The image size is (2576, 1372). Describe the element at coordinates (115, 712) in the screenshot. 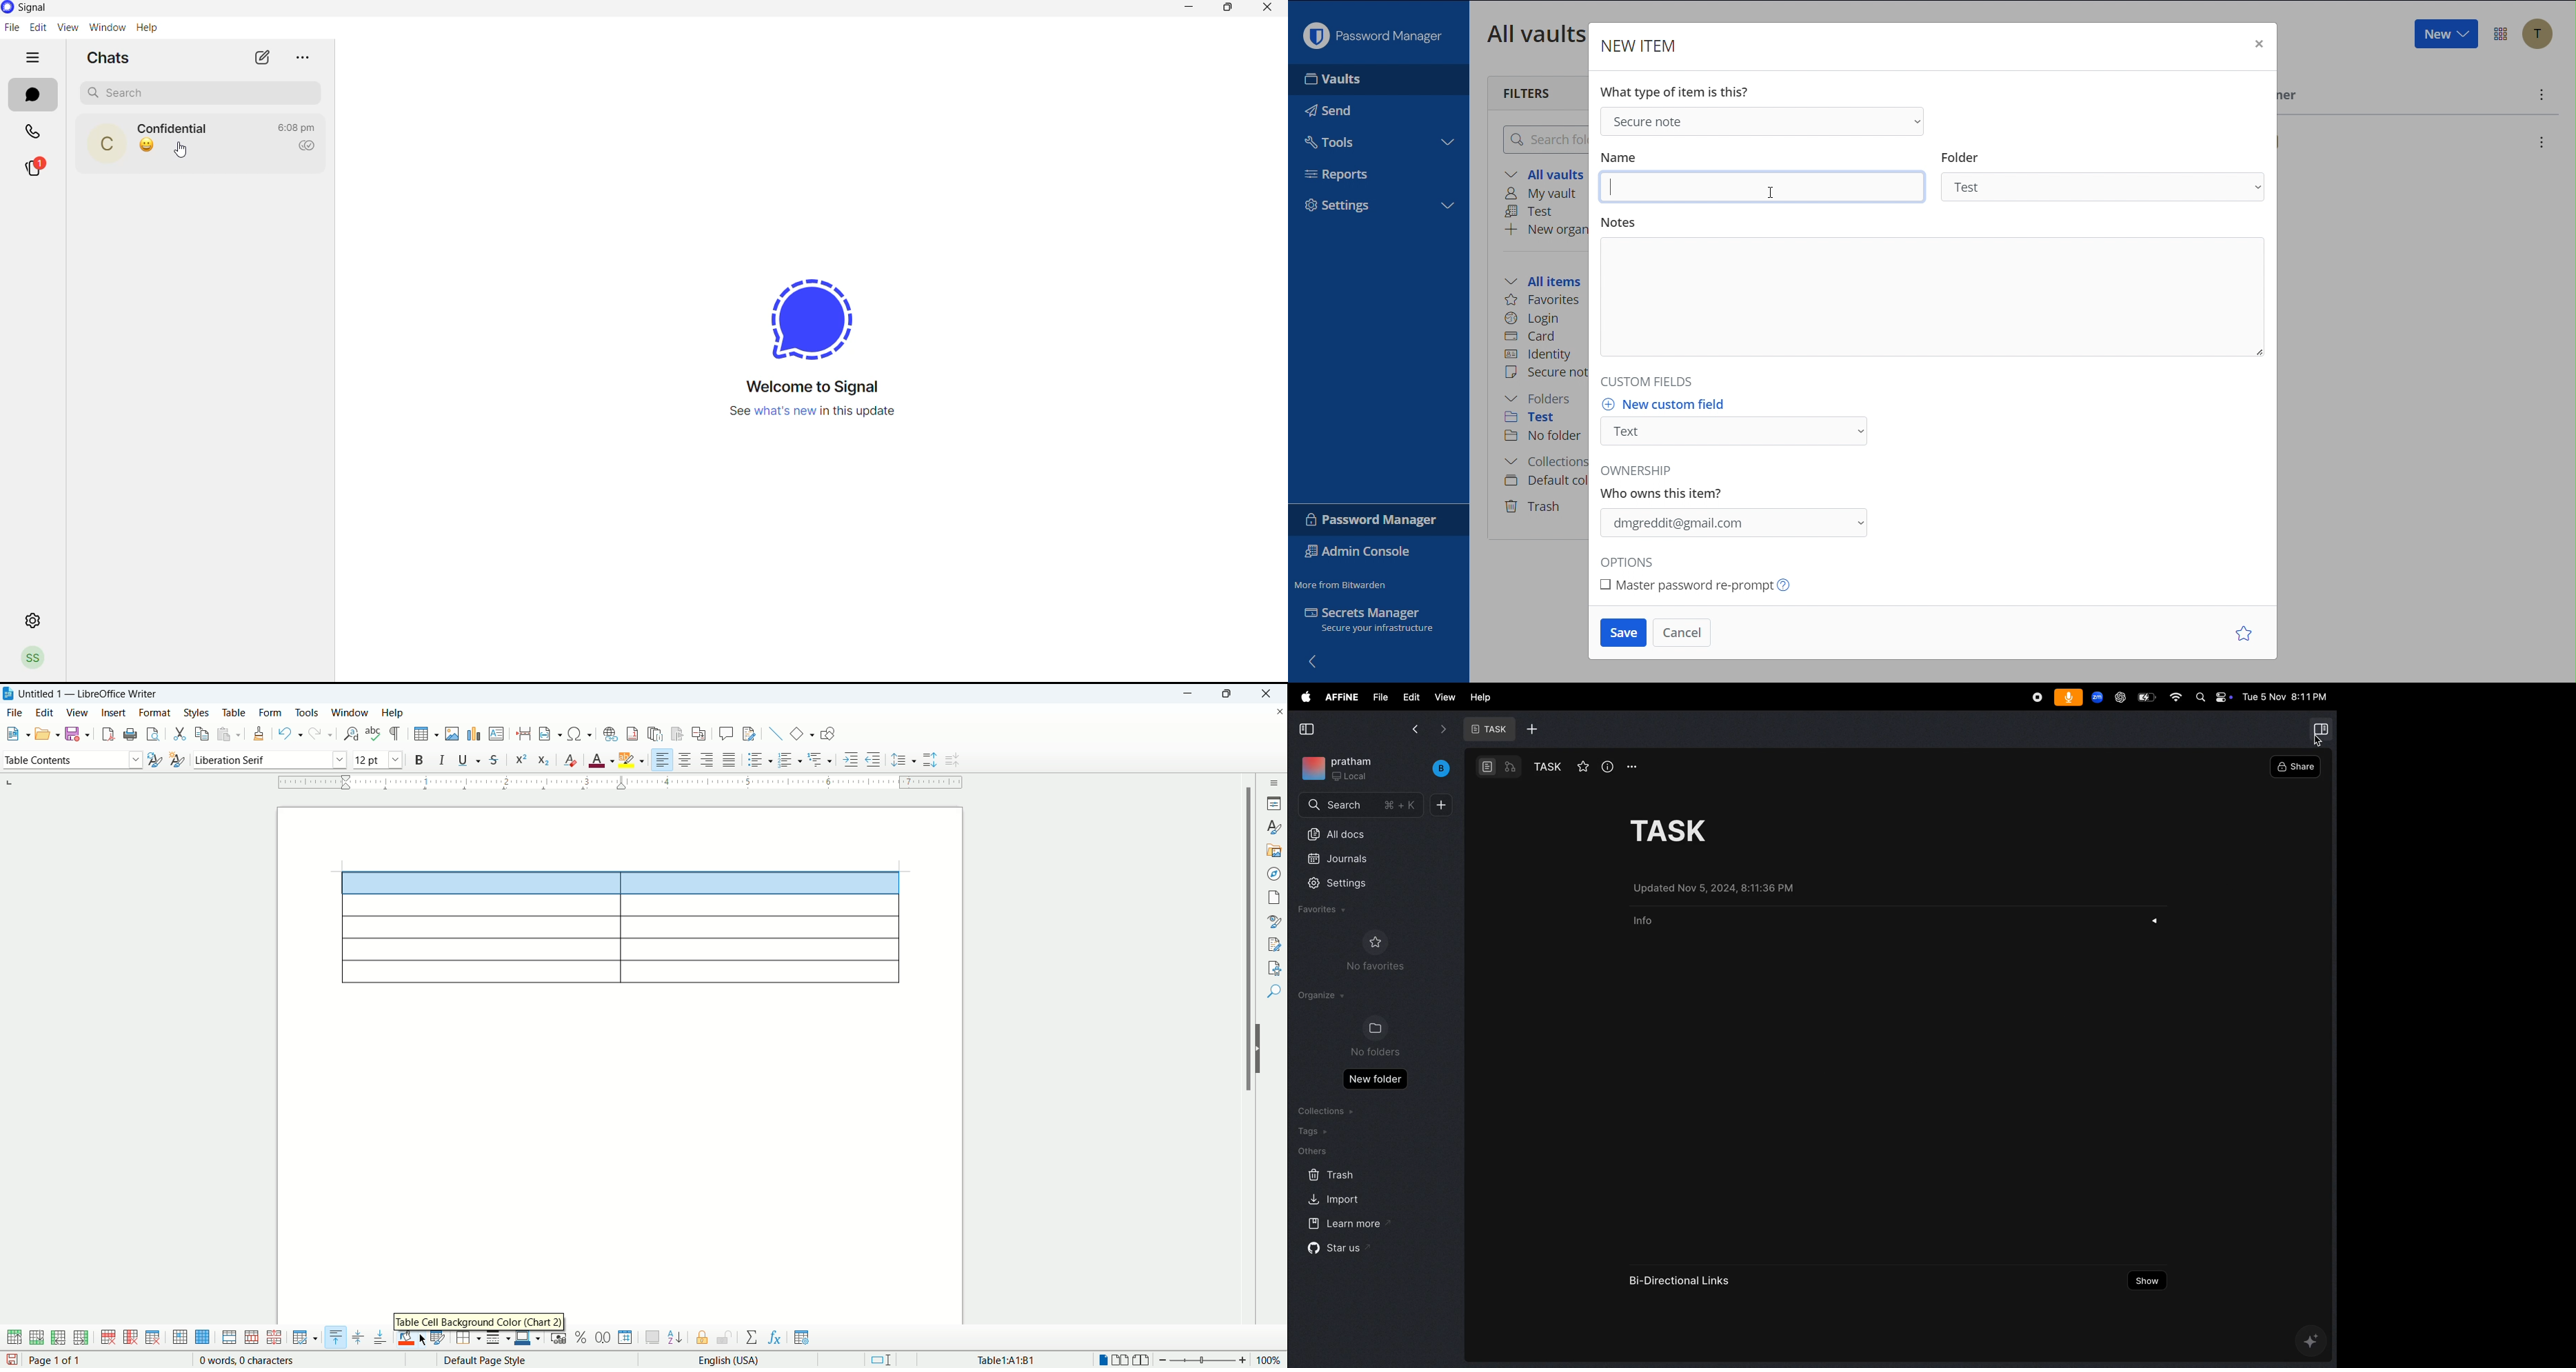

I see `insert` at that location.